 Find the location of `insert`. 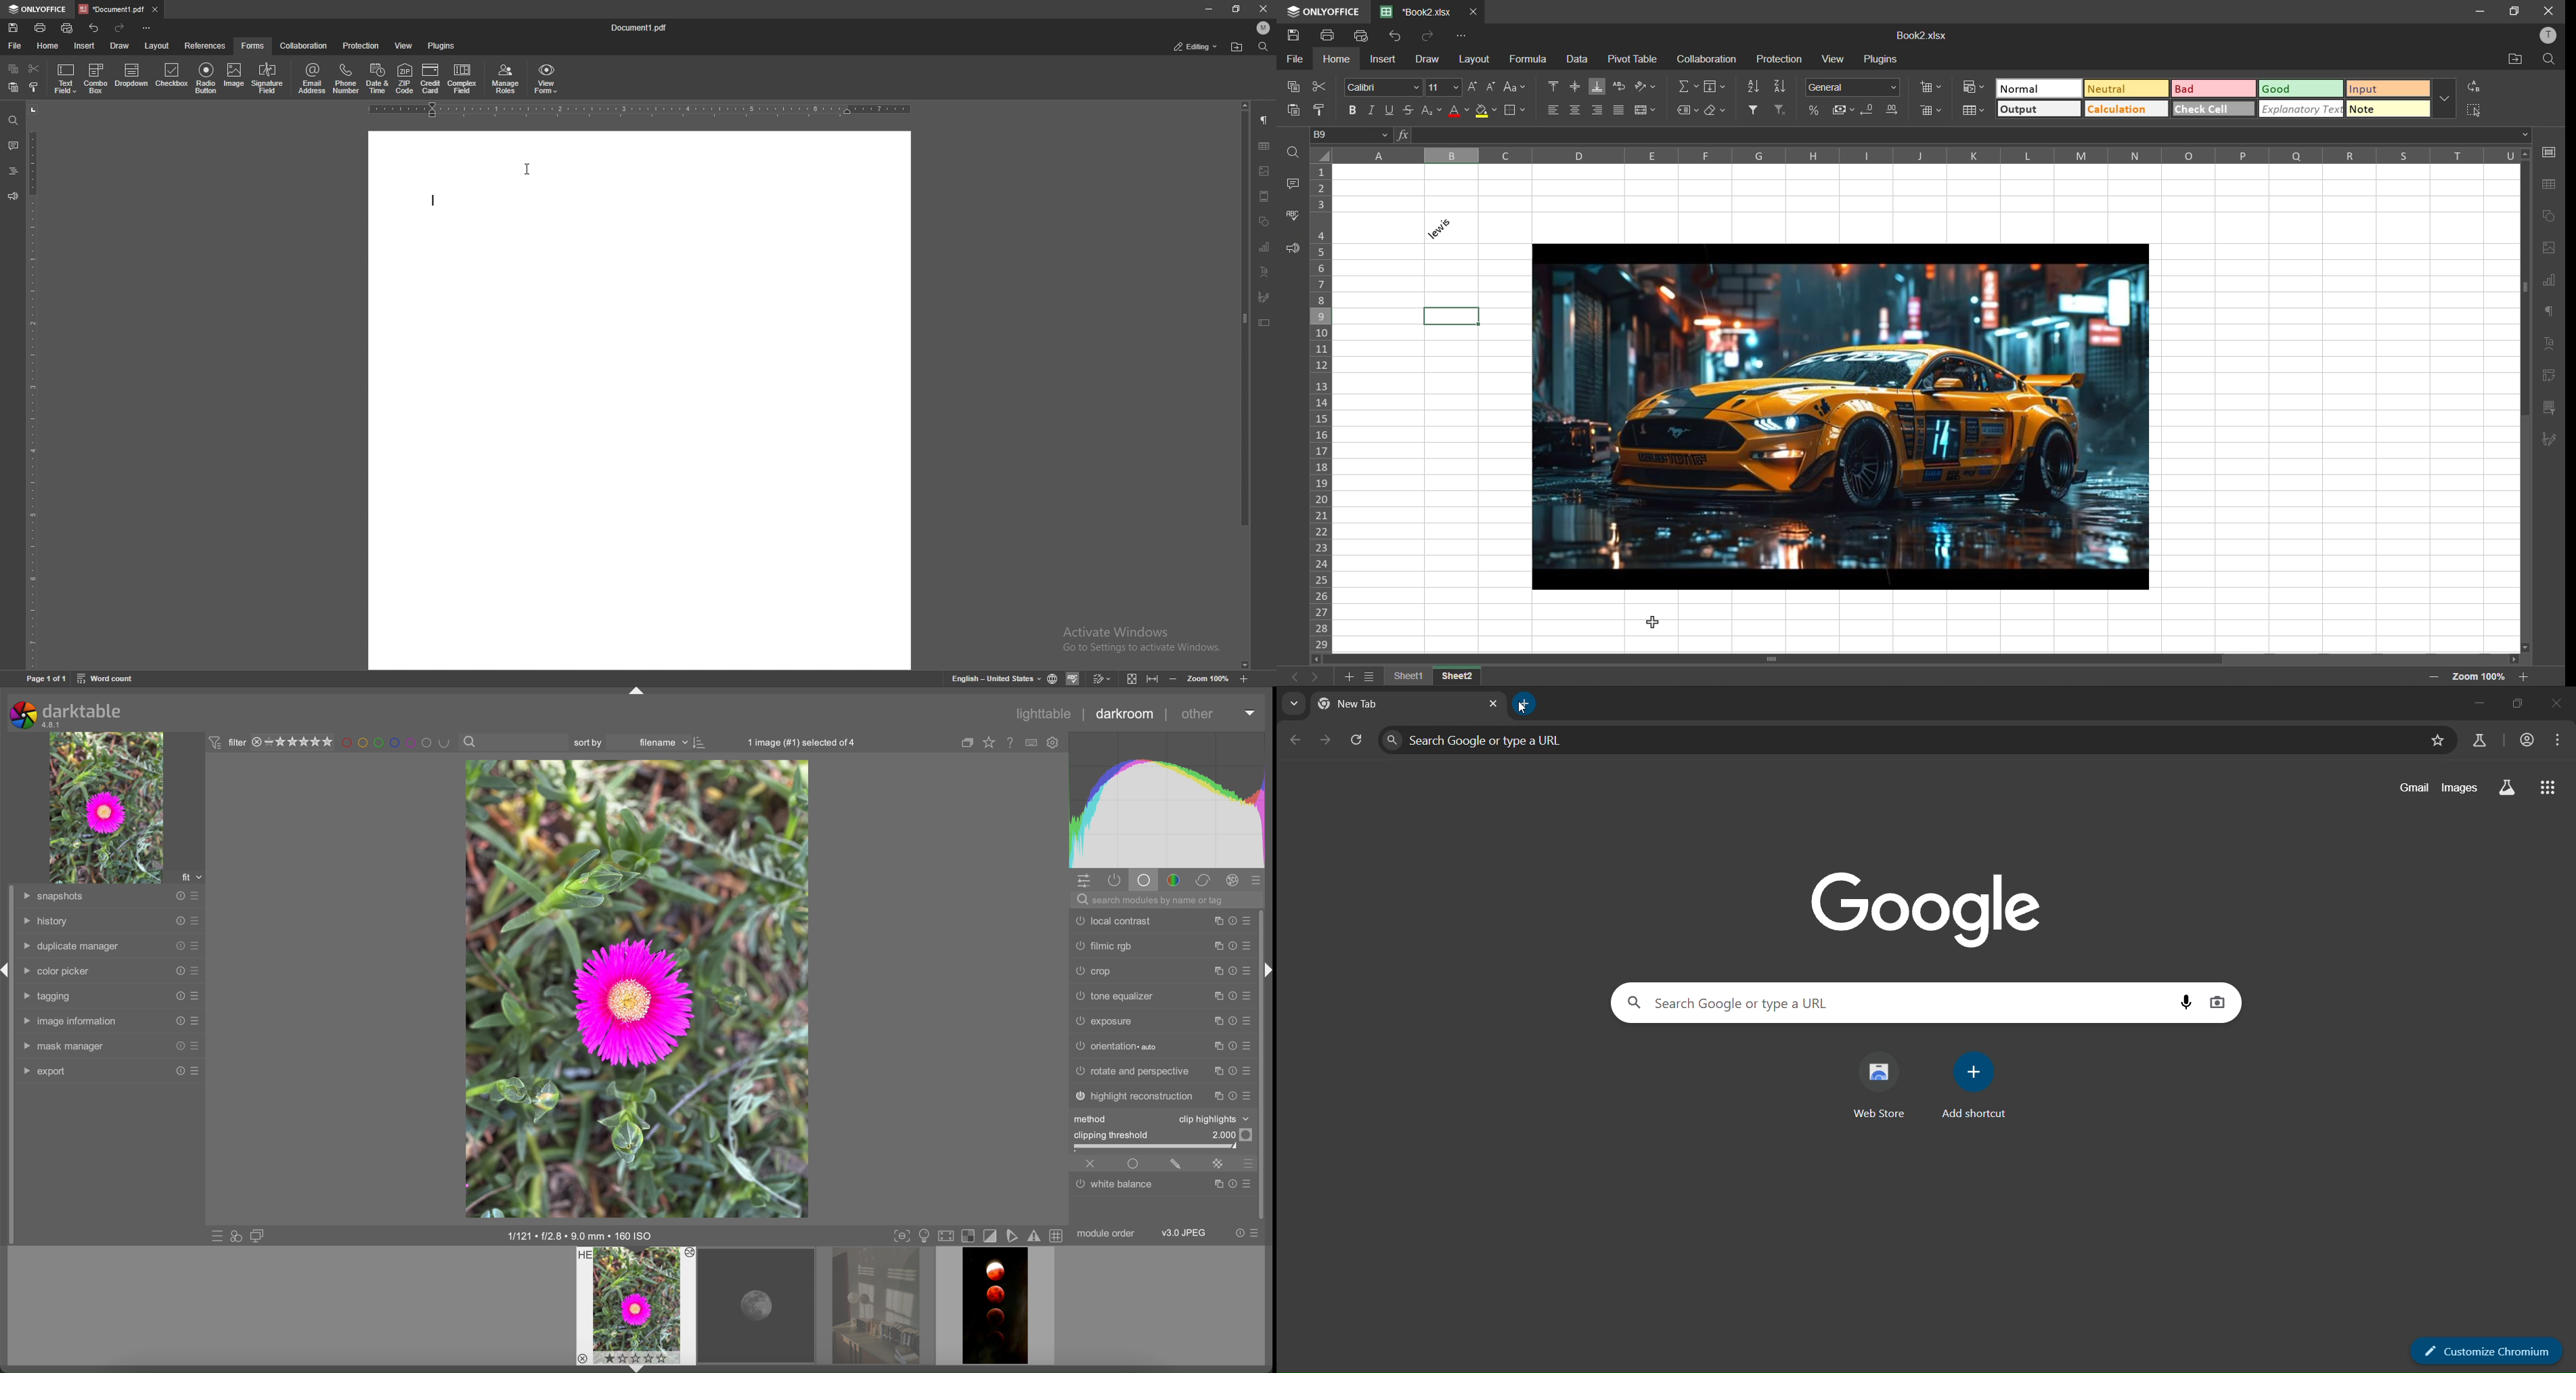

insert is located at coordinates (84, 45).